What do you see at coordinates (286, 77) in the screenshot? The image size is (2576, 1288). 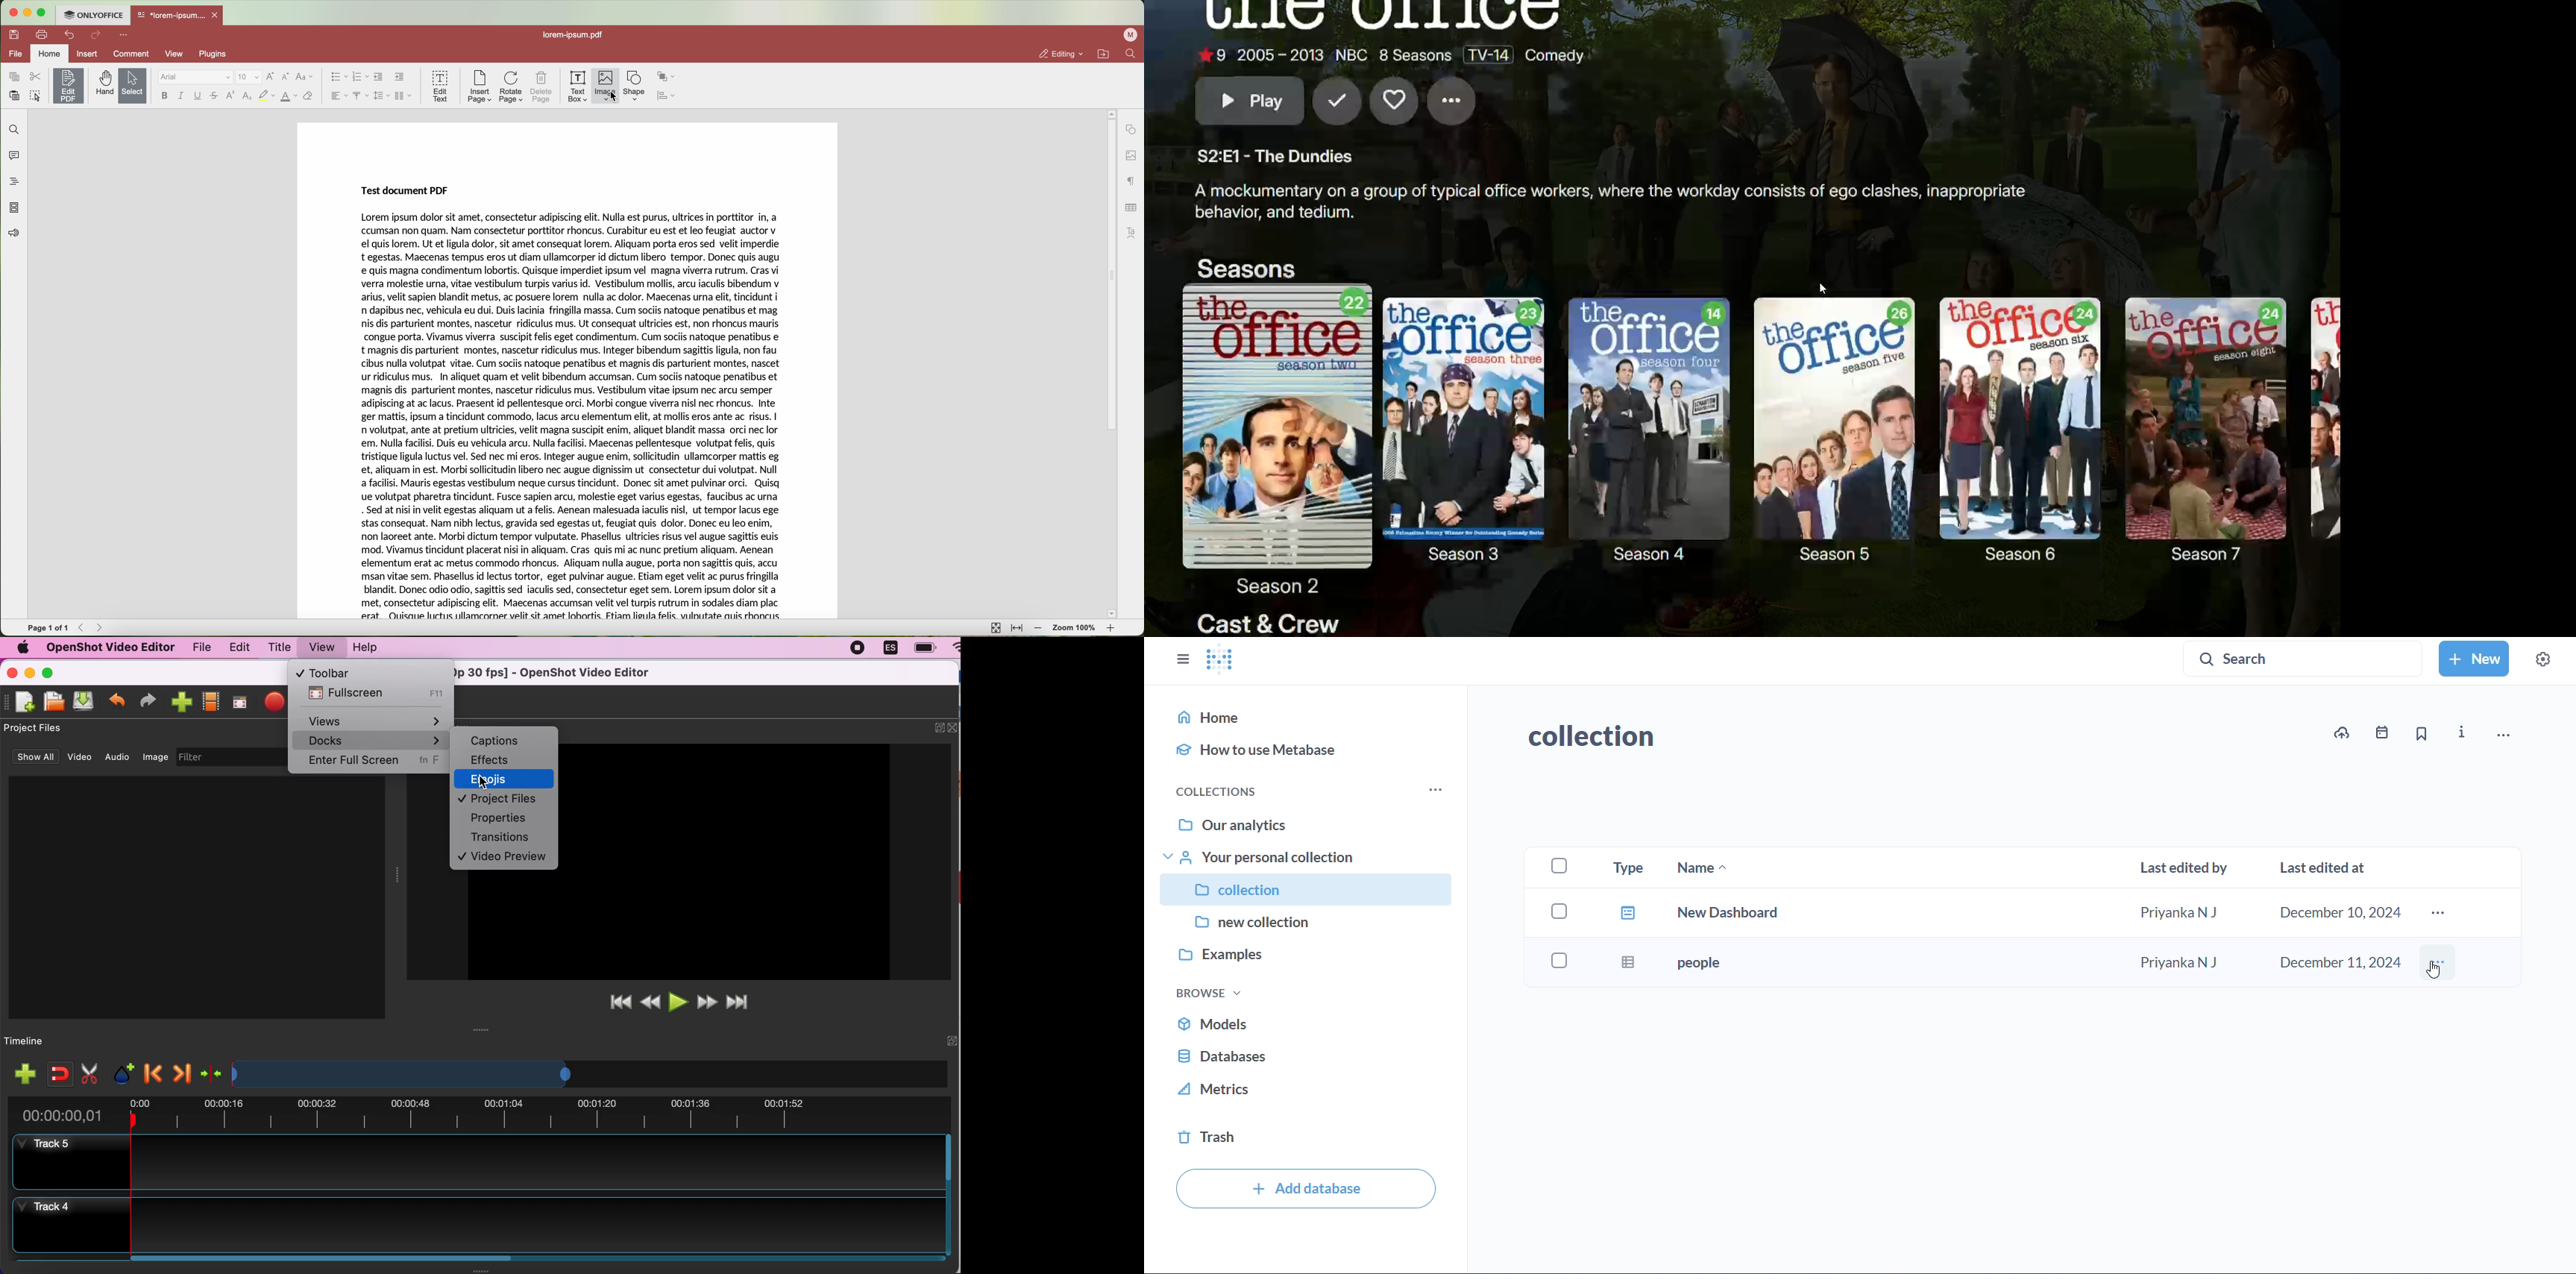 I see `decrement font size` at bounding box center [286, 77].